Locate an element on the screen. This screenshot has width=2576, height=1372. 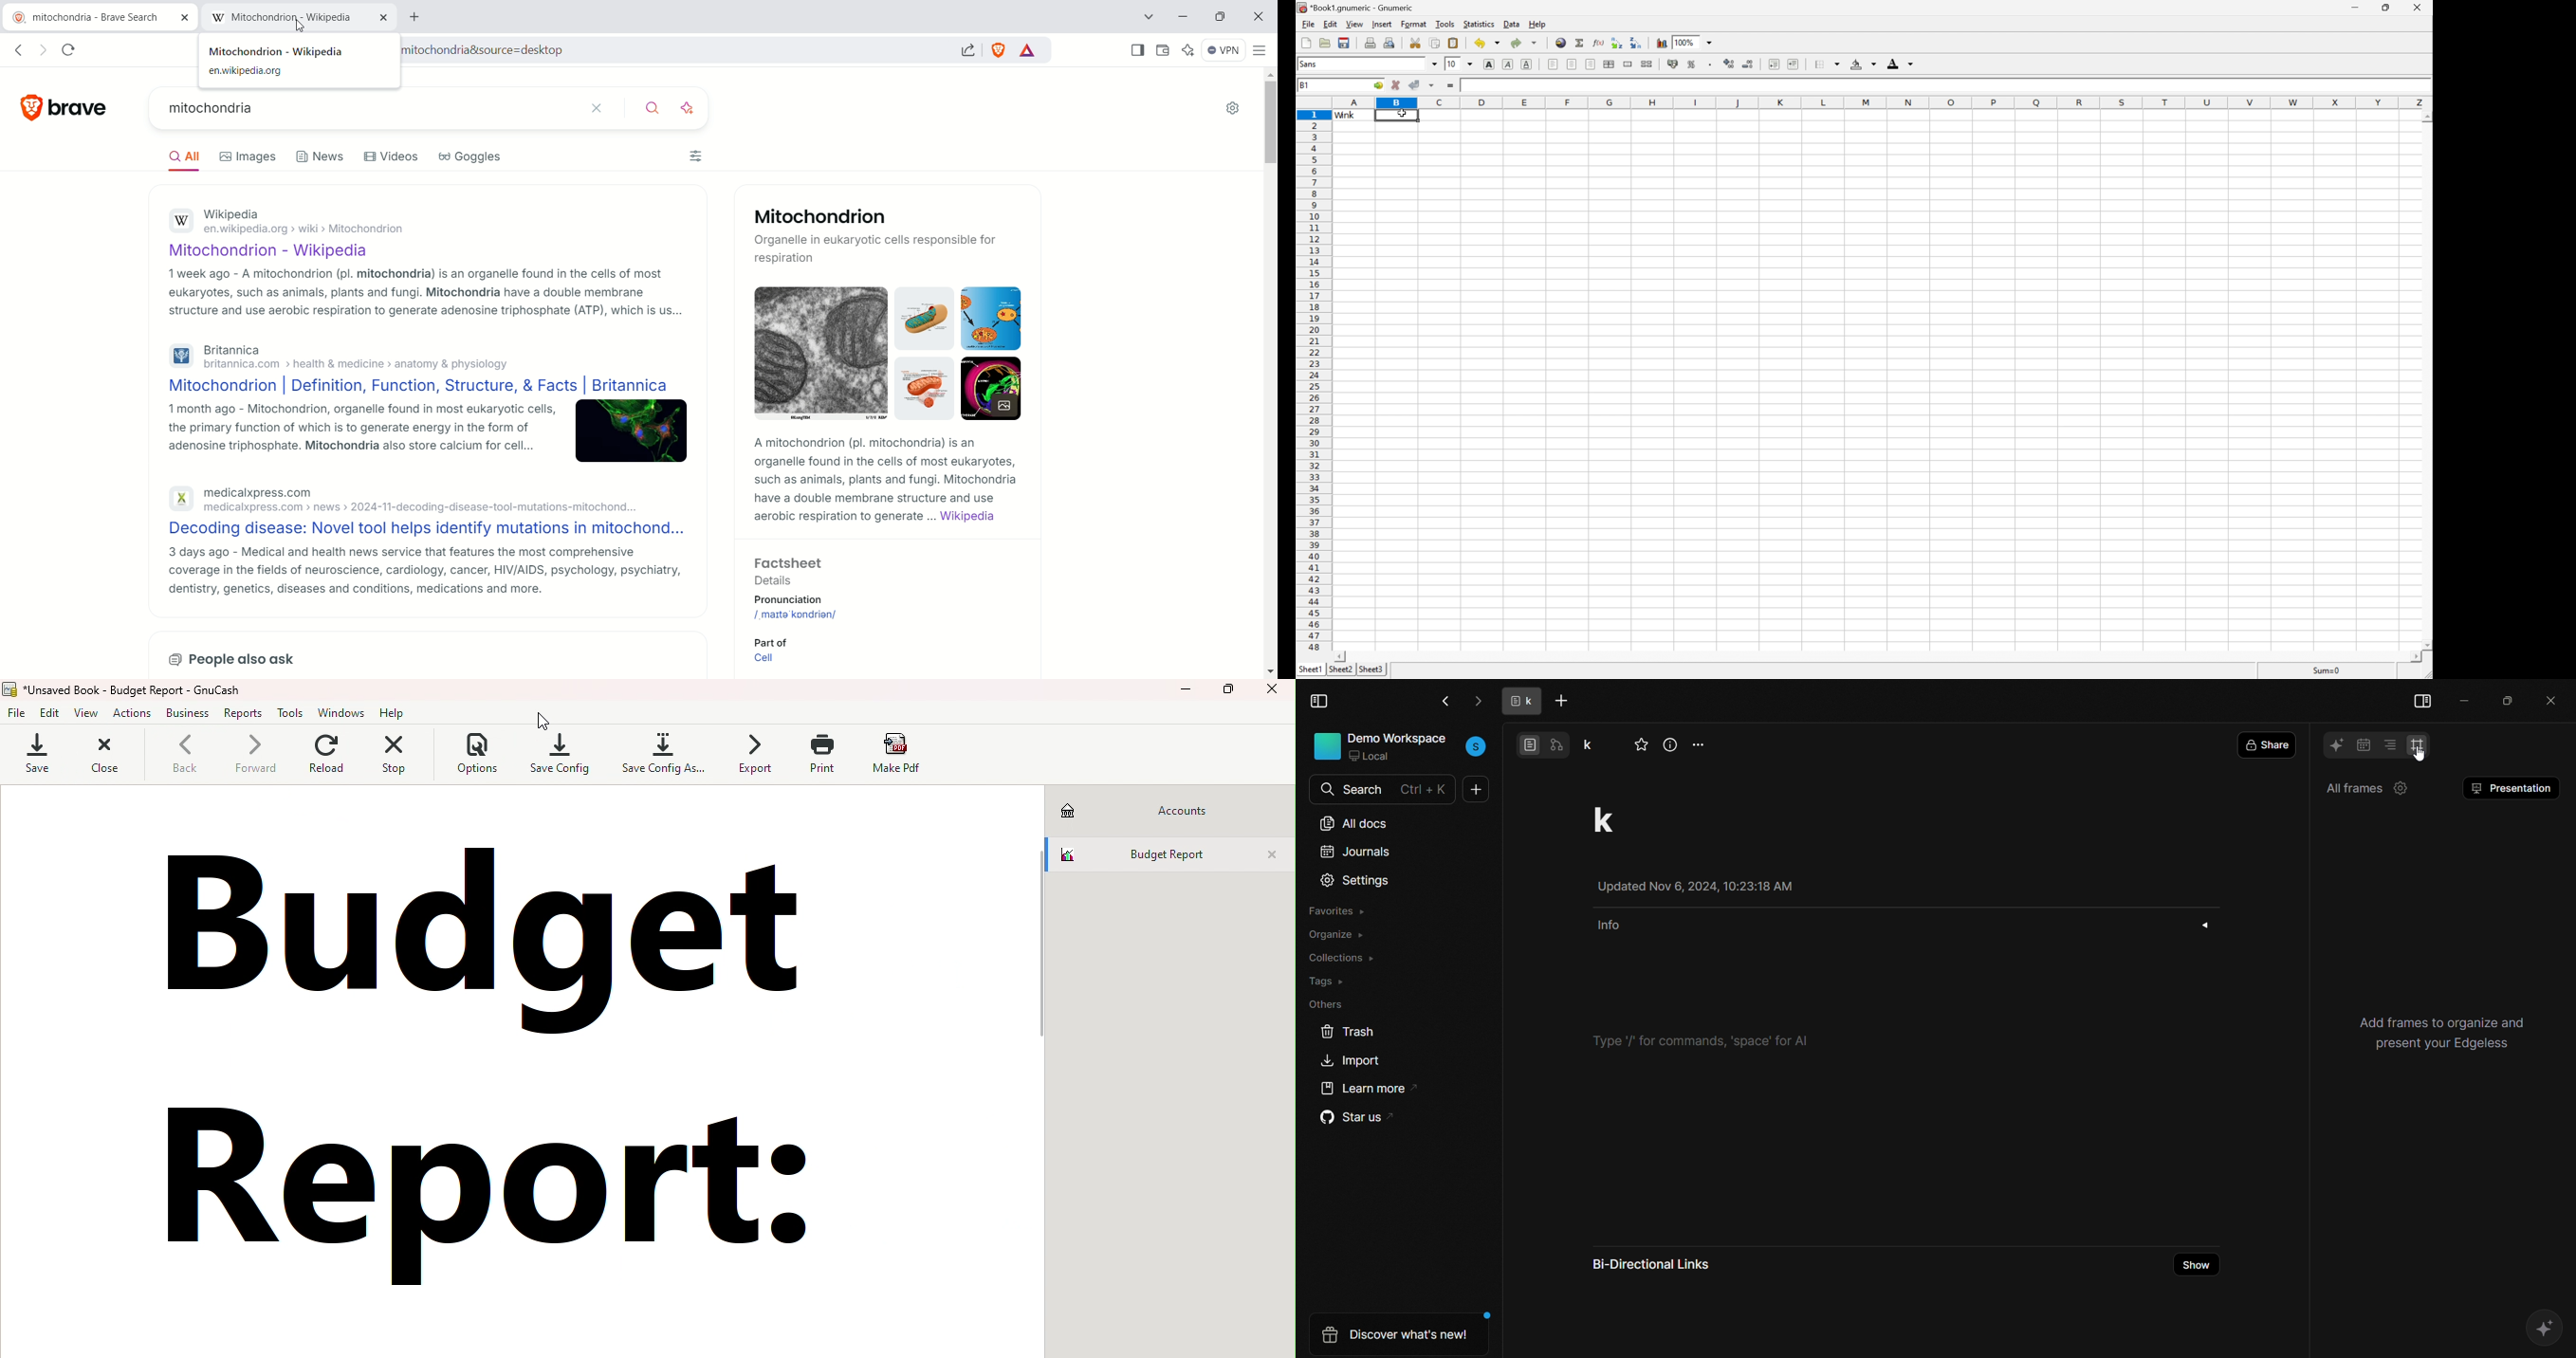
favorite is located at coordinates (1642, 746).